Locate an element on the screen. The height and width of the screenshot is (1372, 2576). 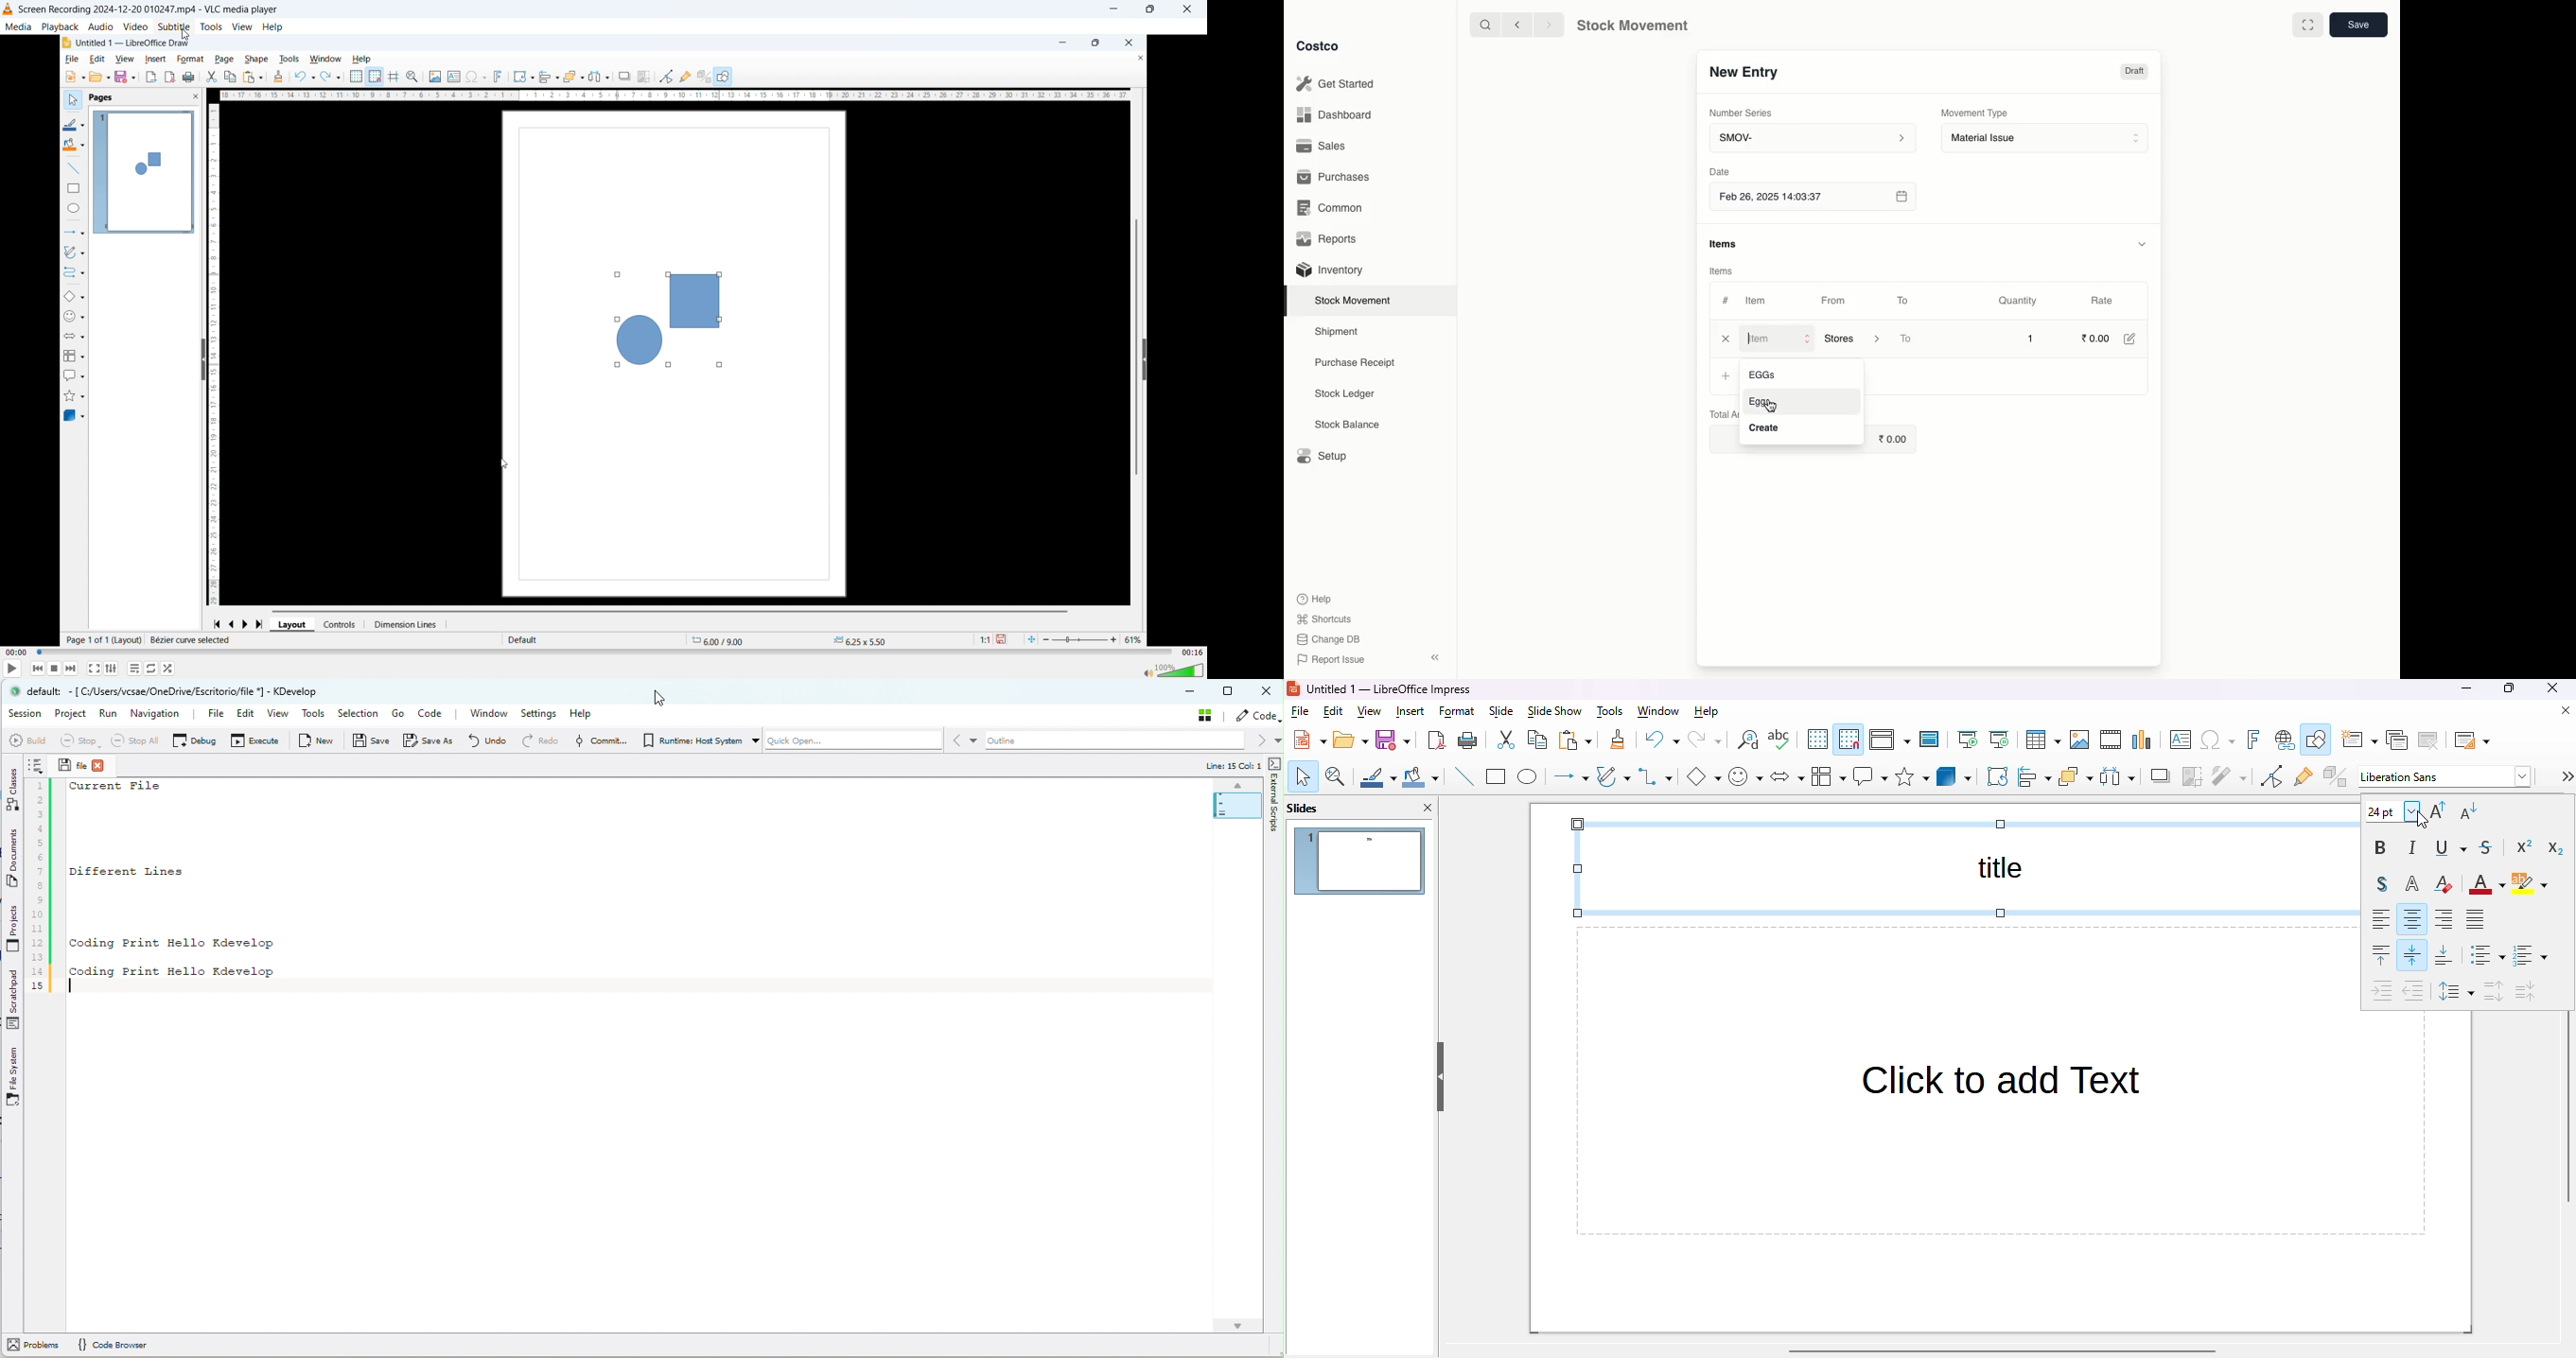
save is located at coordinates (2358, 24).